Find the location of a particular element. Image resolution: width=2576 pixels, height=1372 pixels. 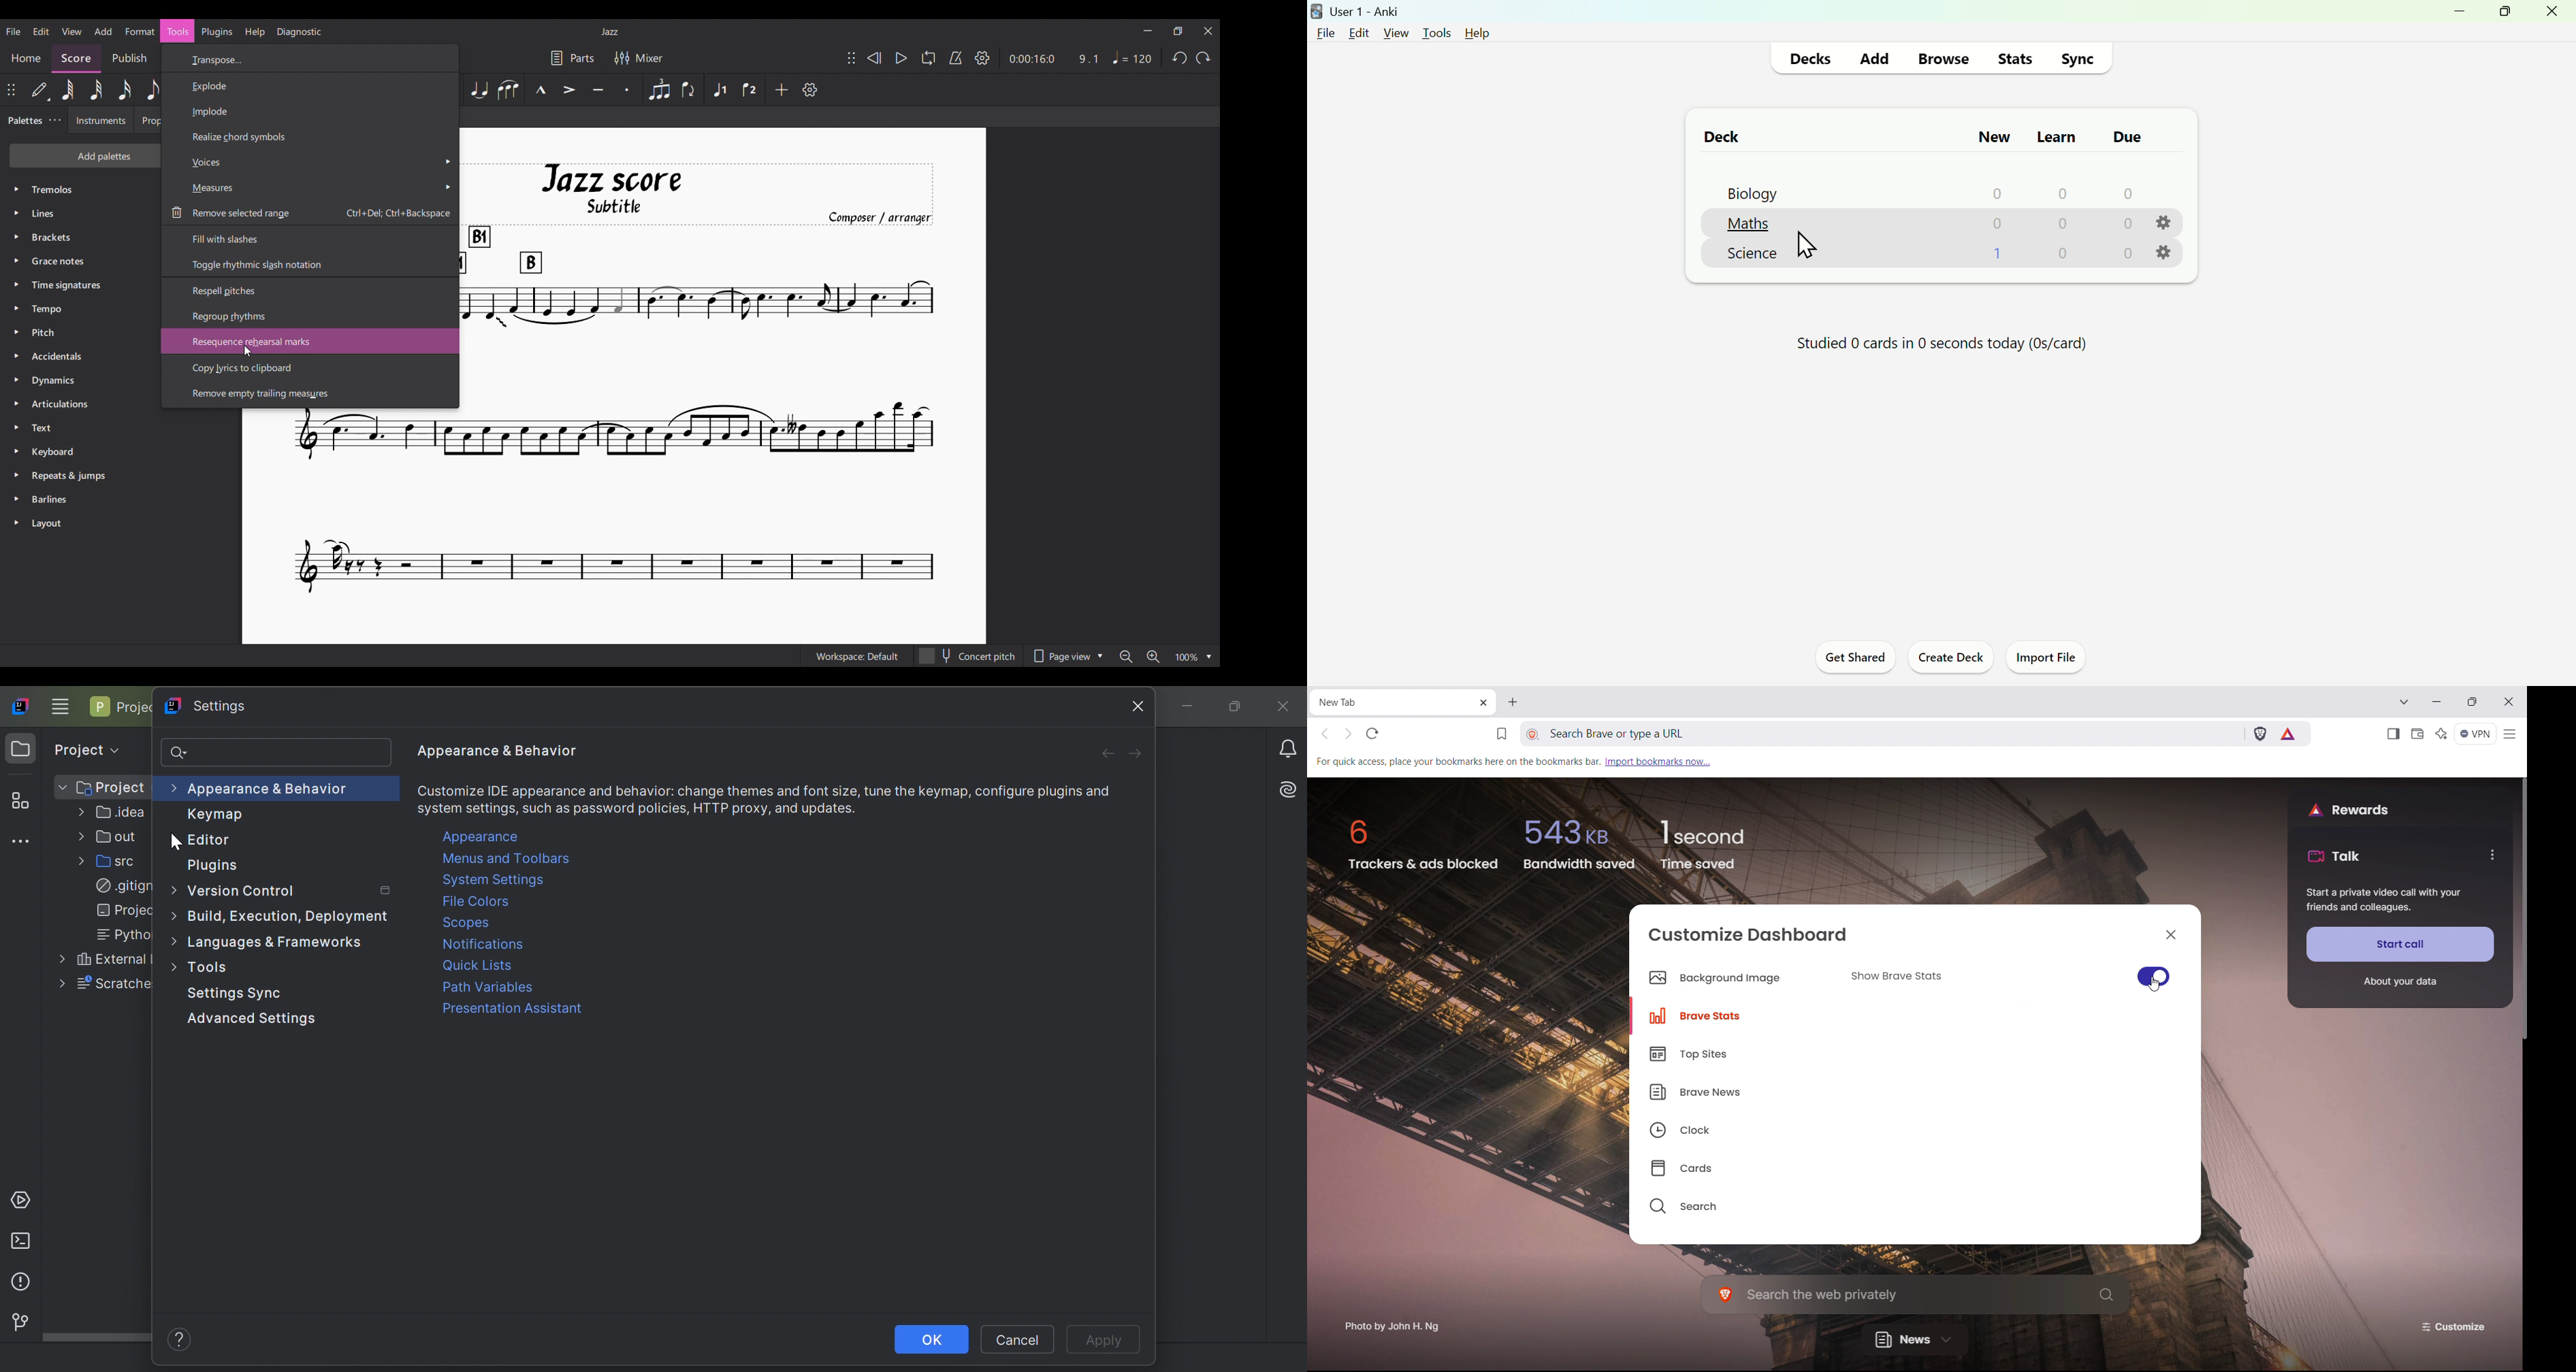

Palette settings is located at coordinates (55, 120).